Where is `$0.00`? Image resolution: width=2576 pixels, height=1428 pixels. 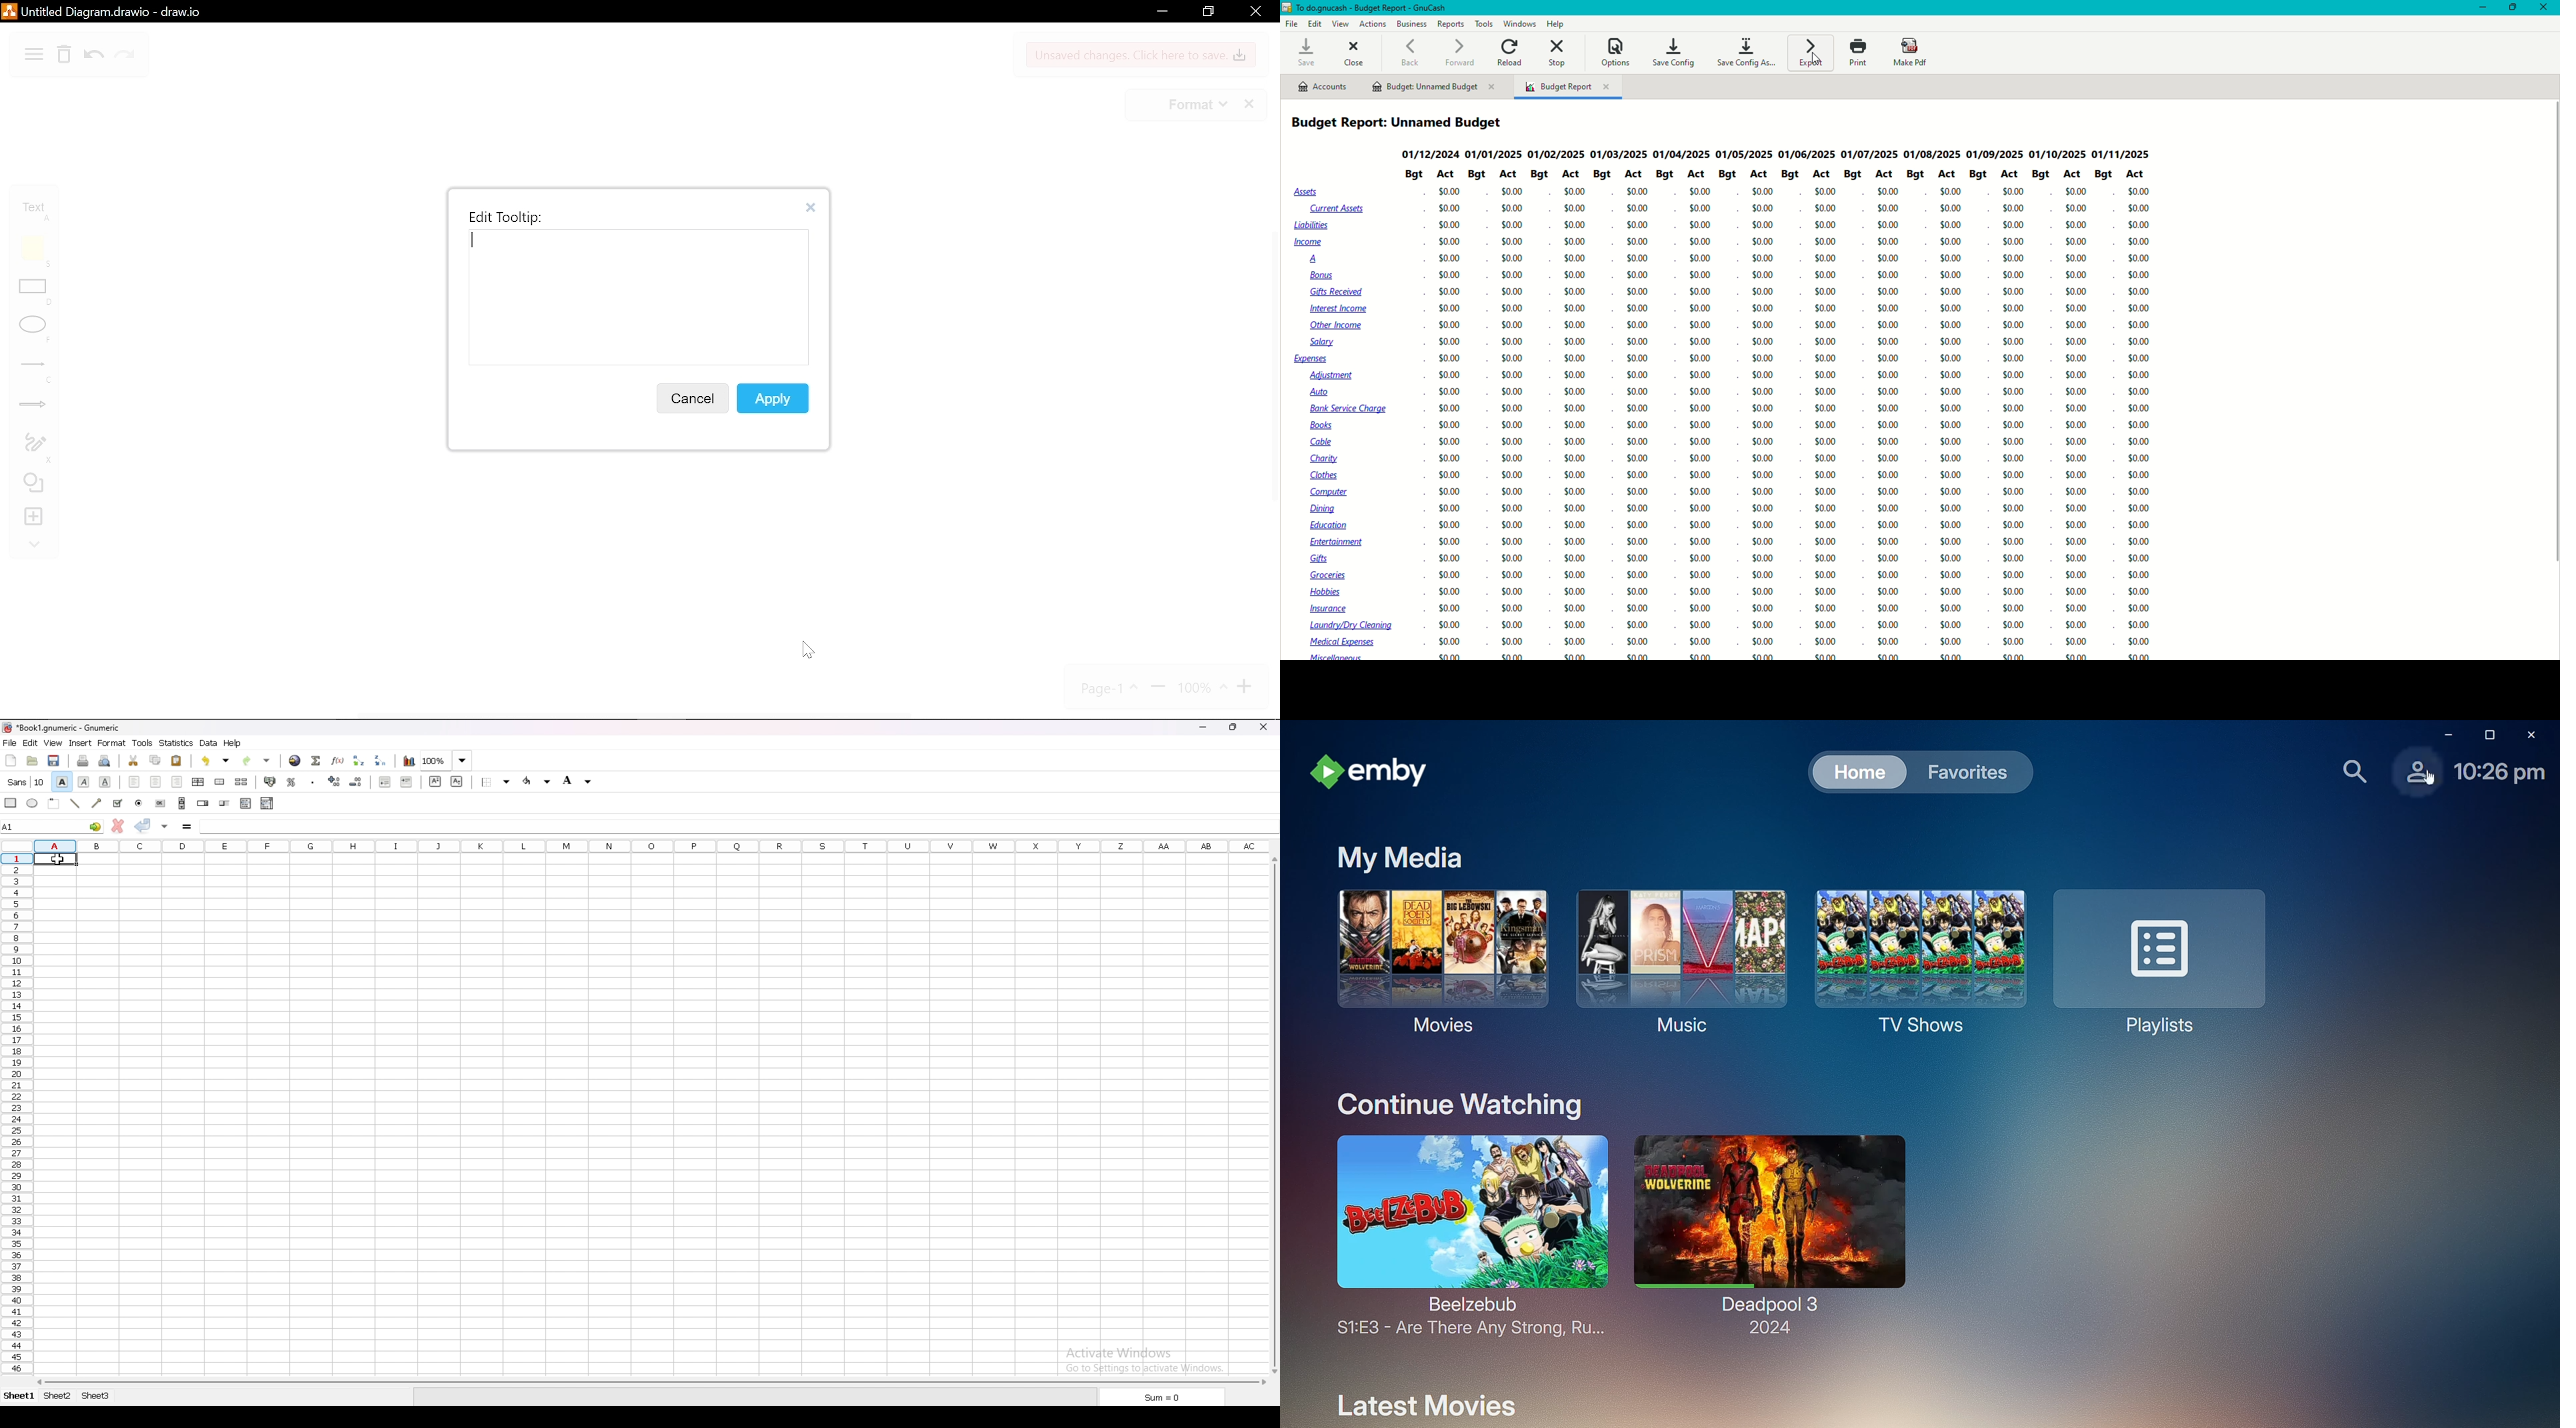 $0.00 is located at coordinates (1701, 356).